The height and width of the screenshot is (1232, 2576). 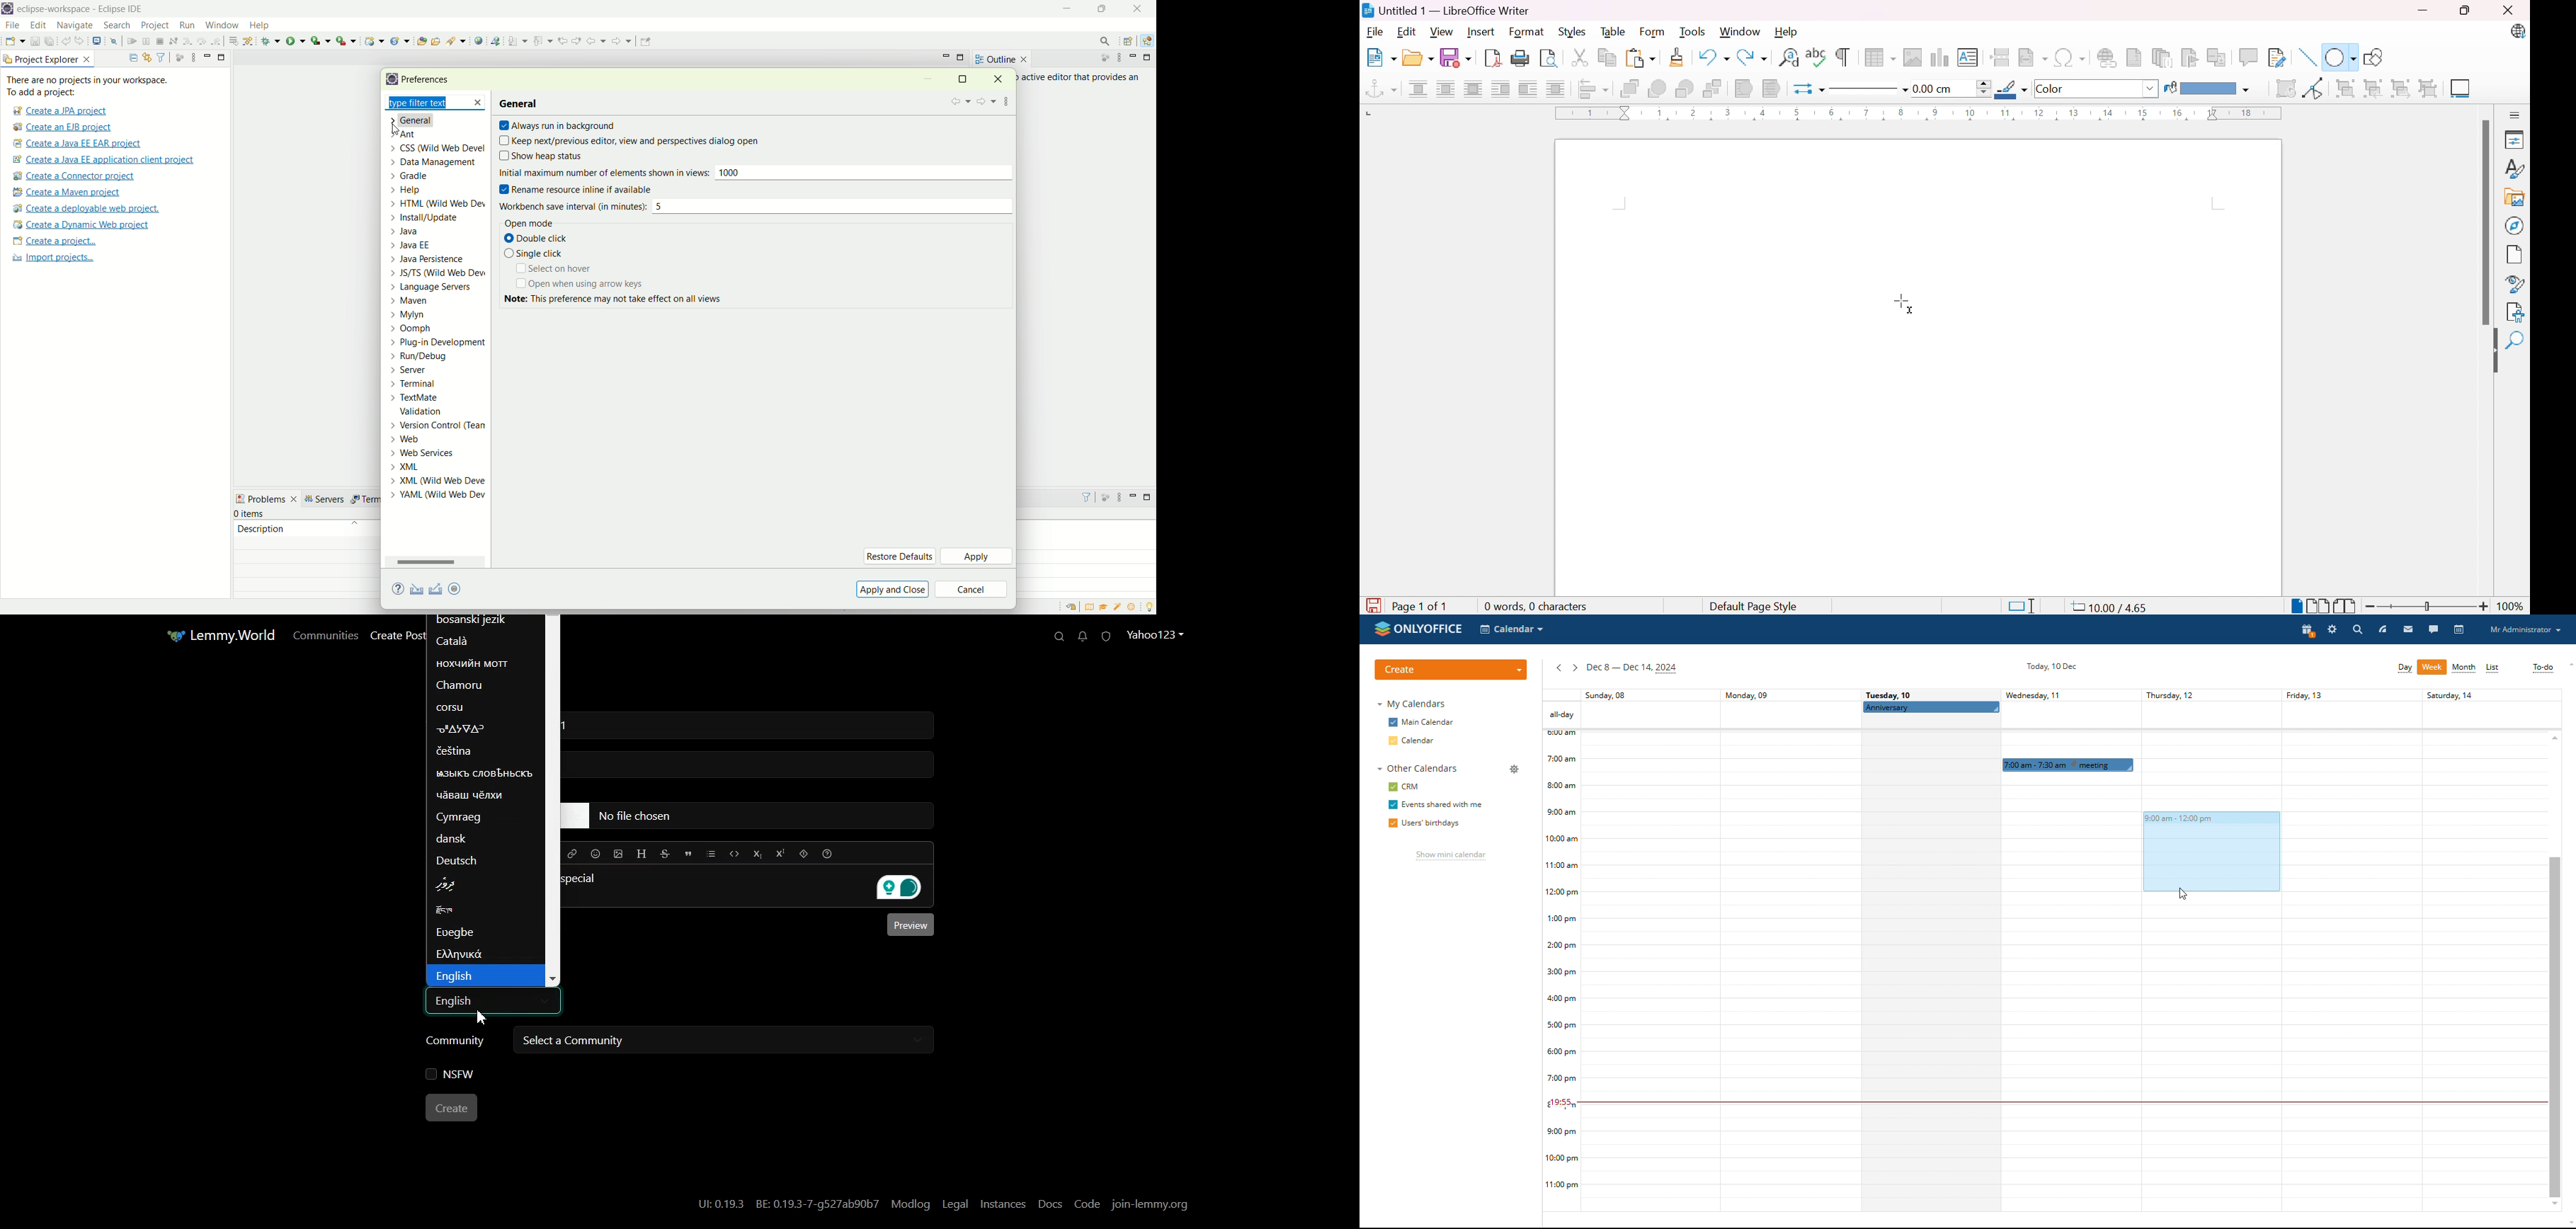 What do you see at coordinates (154, 25) in the screenshot?
I see `project` at bounding box center [154, 25].